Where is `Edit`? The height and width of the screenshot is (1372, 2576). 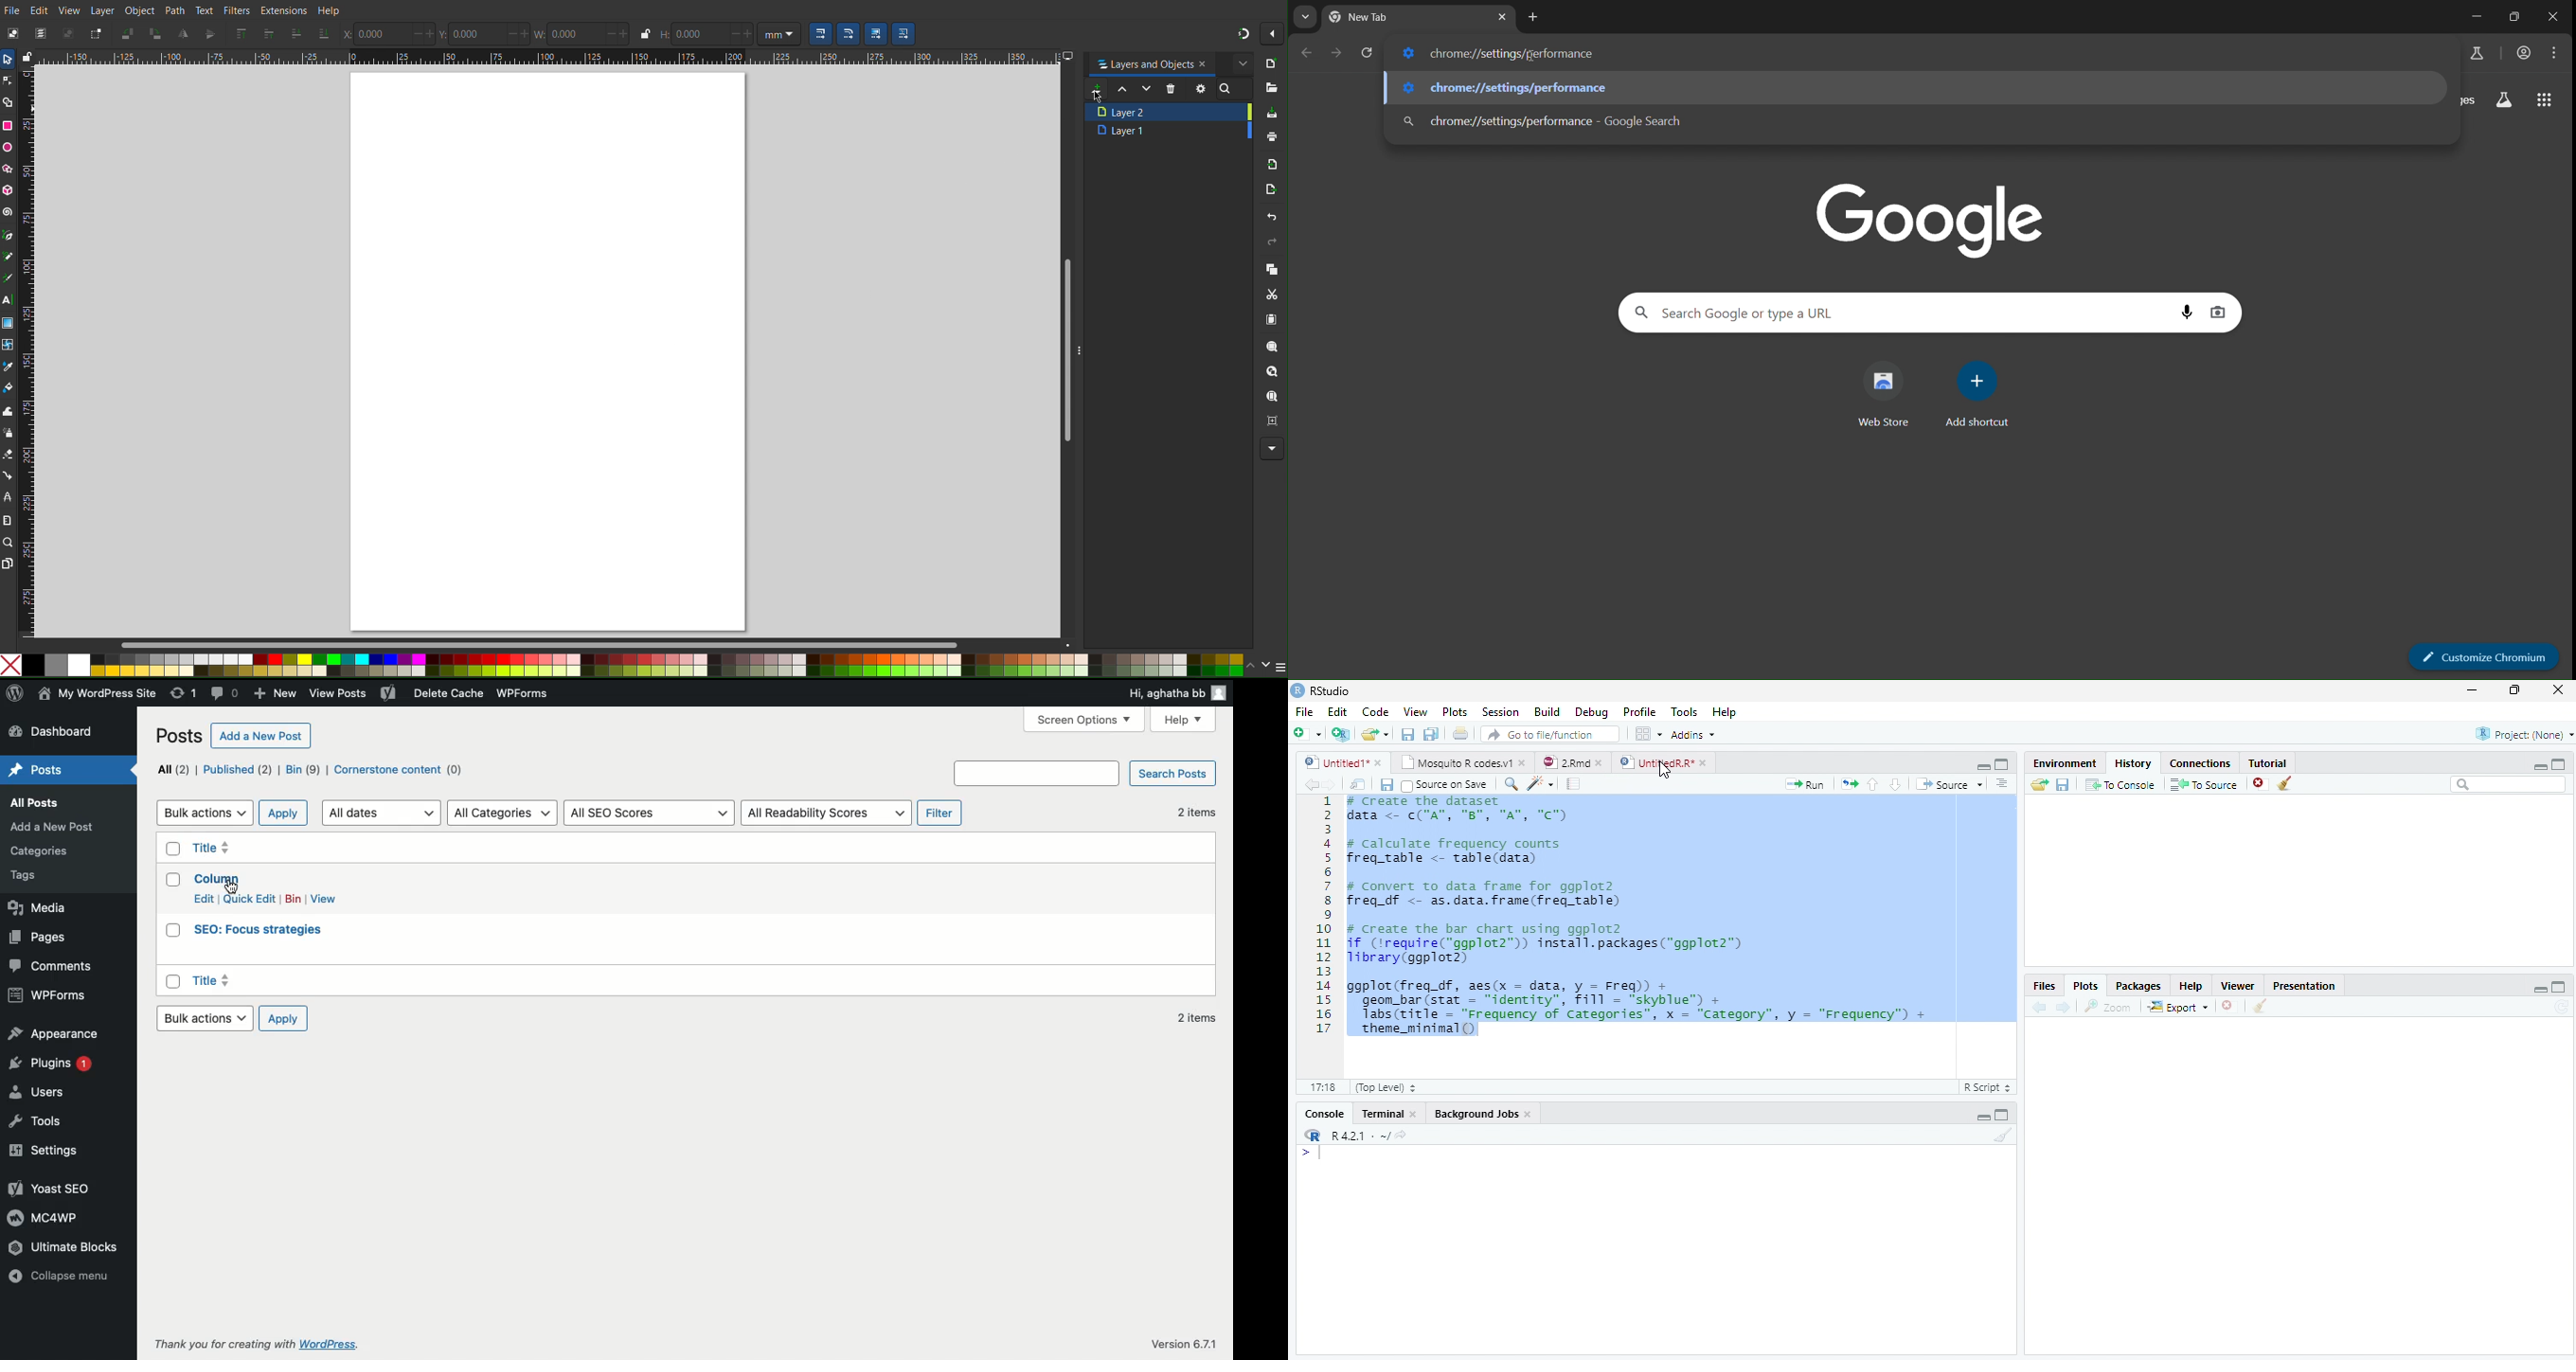
Edit is located at coordinates (40, 9).